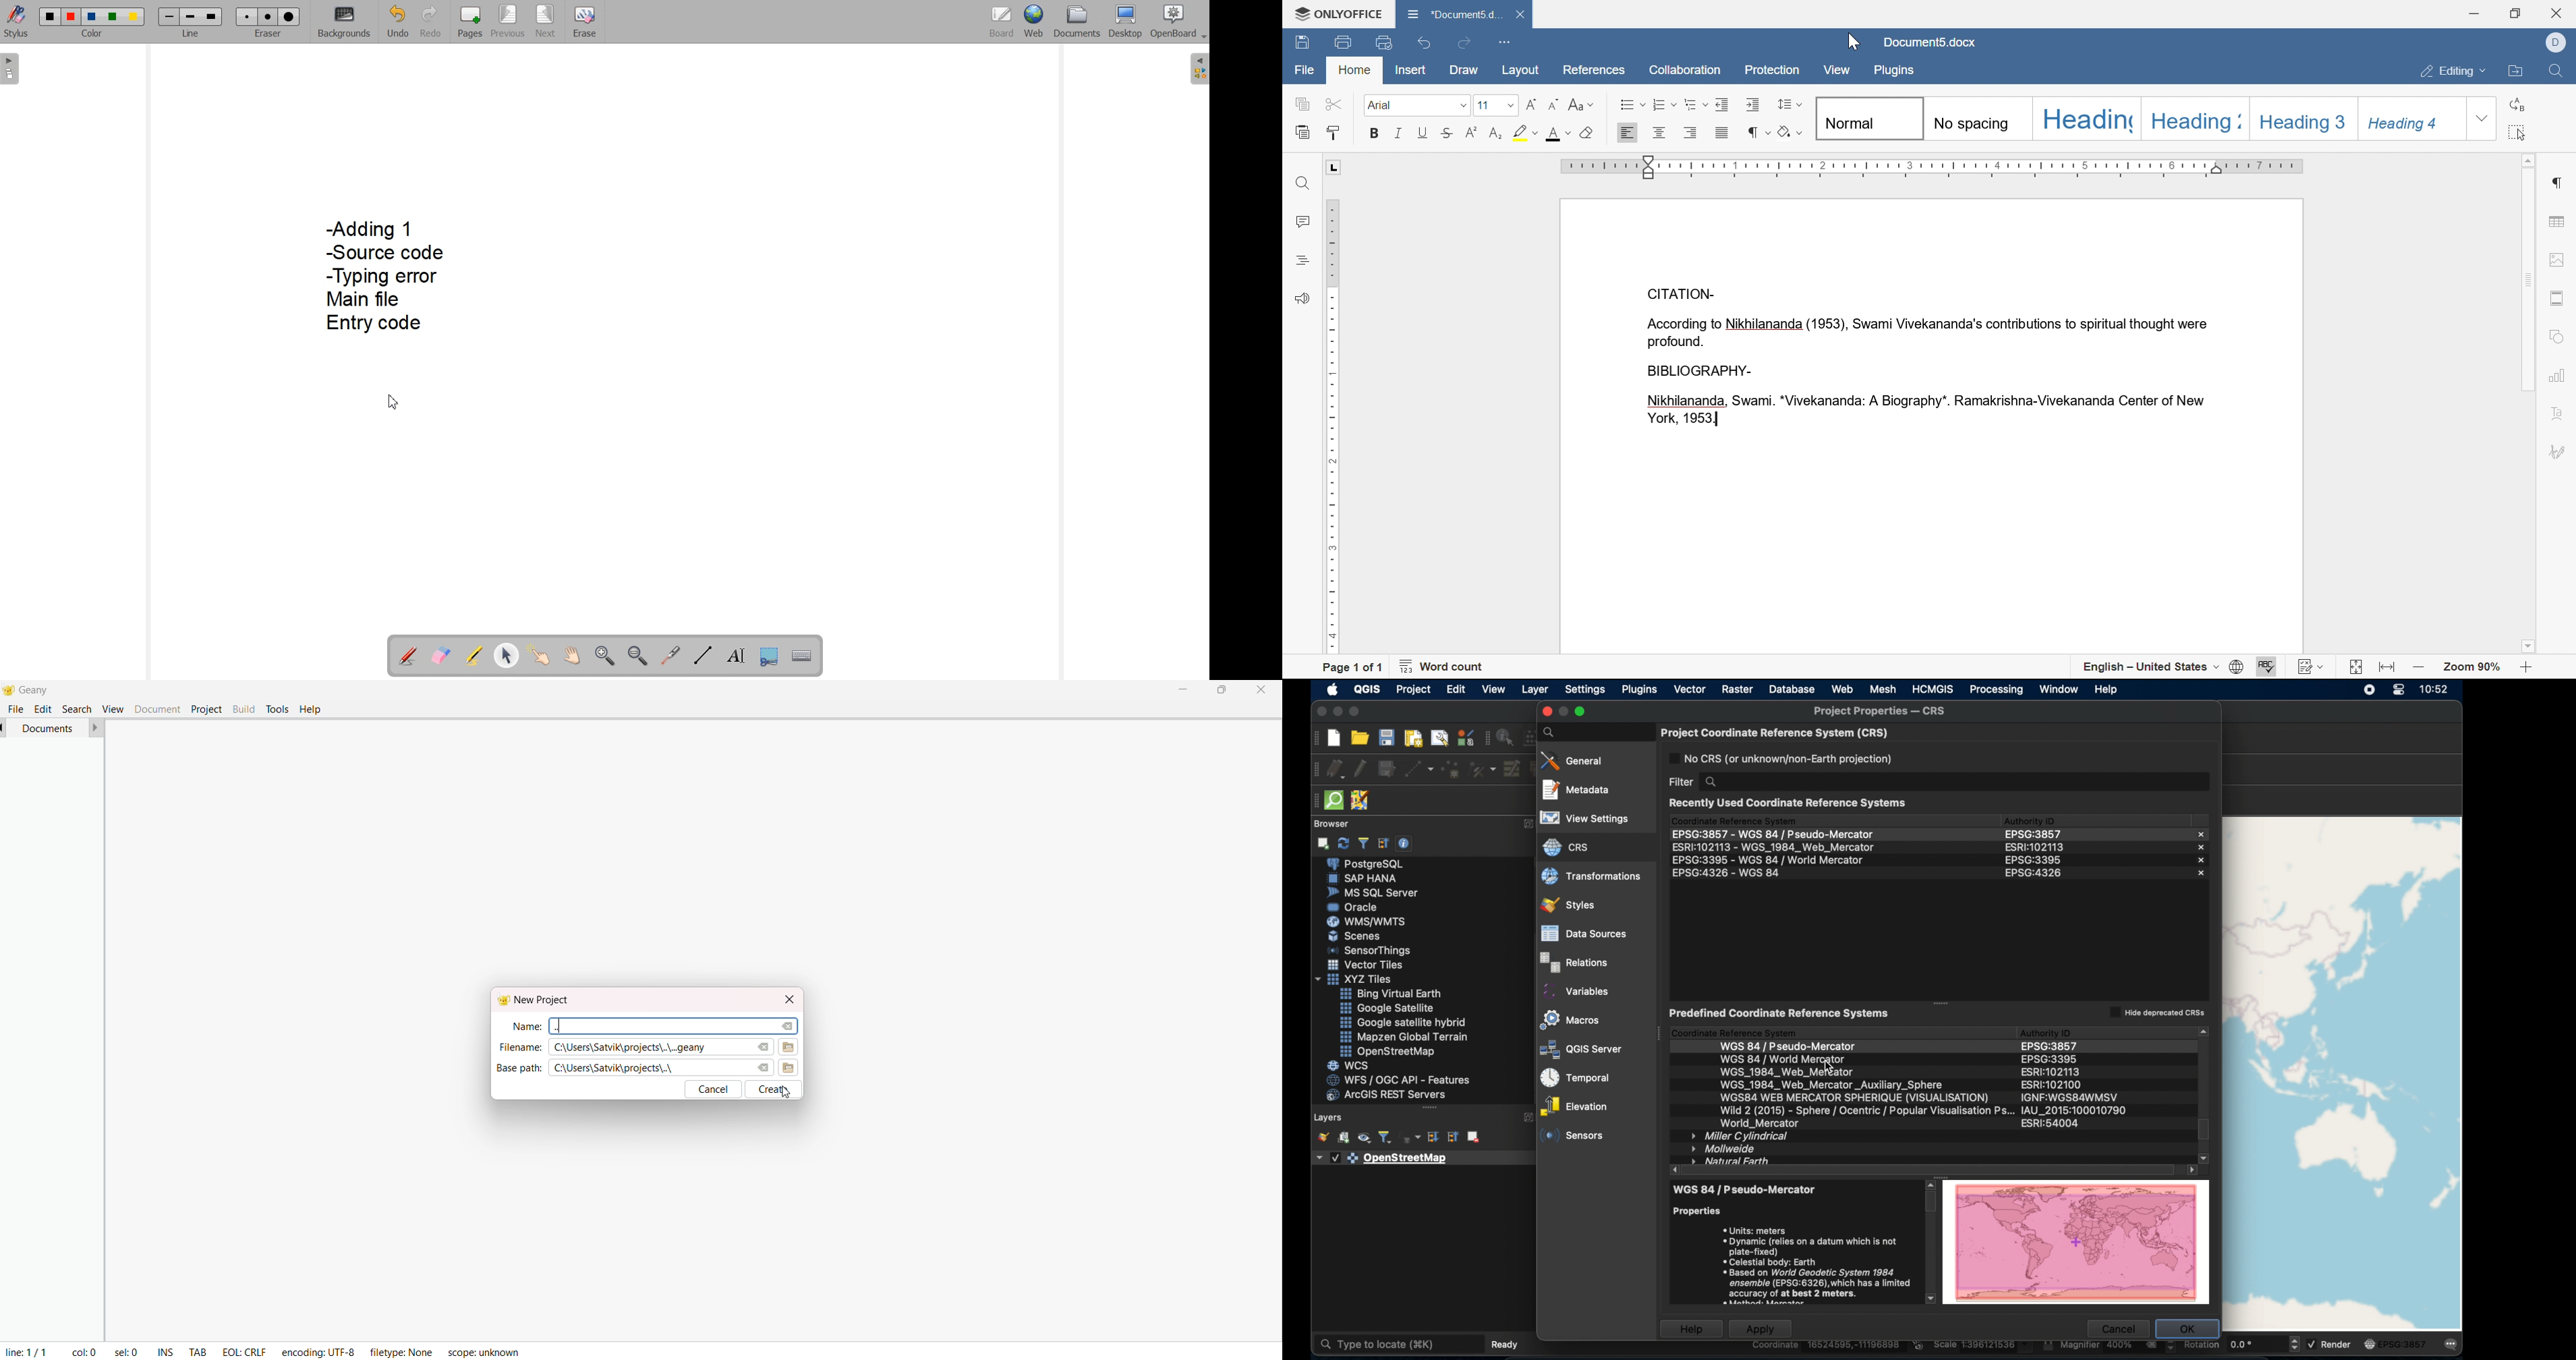 The height and width of the screenshot is (1372, 2576). I want to click on close, so click(2558, 12).